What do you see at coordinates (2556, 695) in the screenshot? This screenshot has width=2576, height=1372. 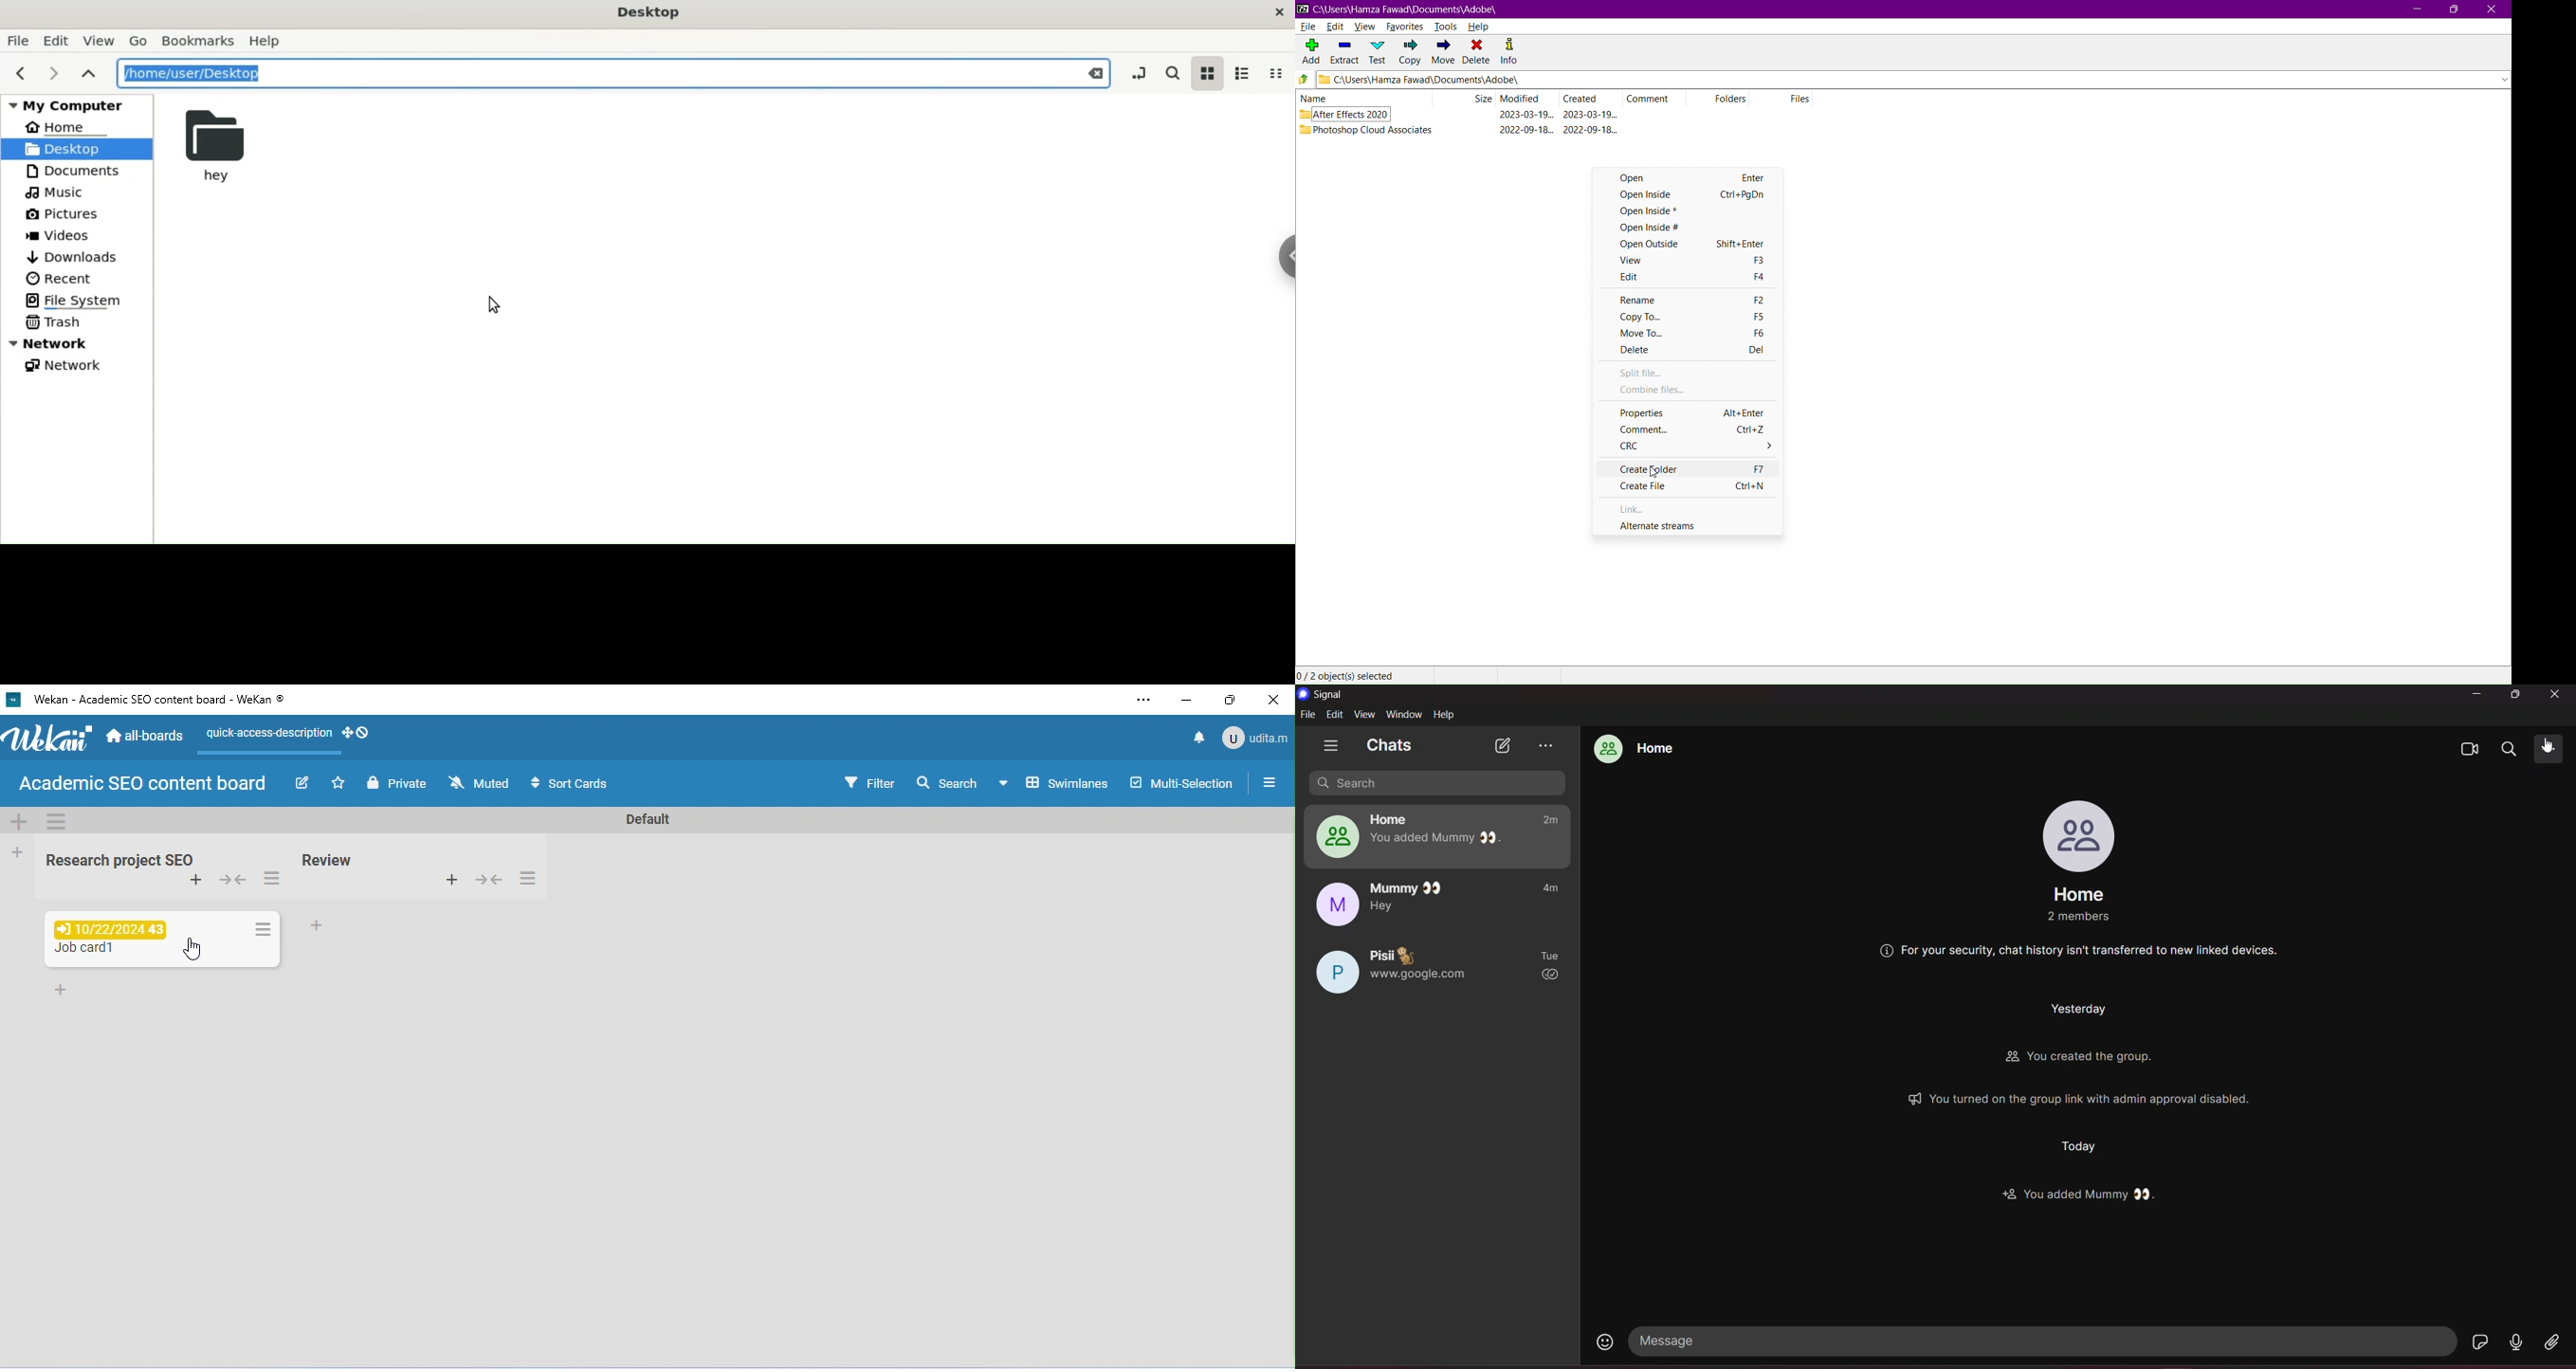 I see `close` at bounding box center [2556, 695].